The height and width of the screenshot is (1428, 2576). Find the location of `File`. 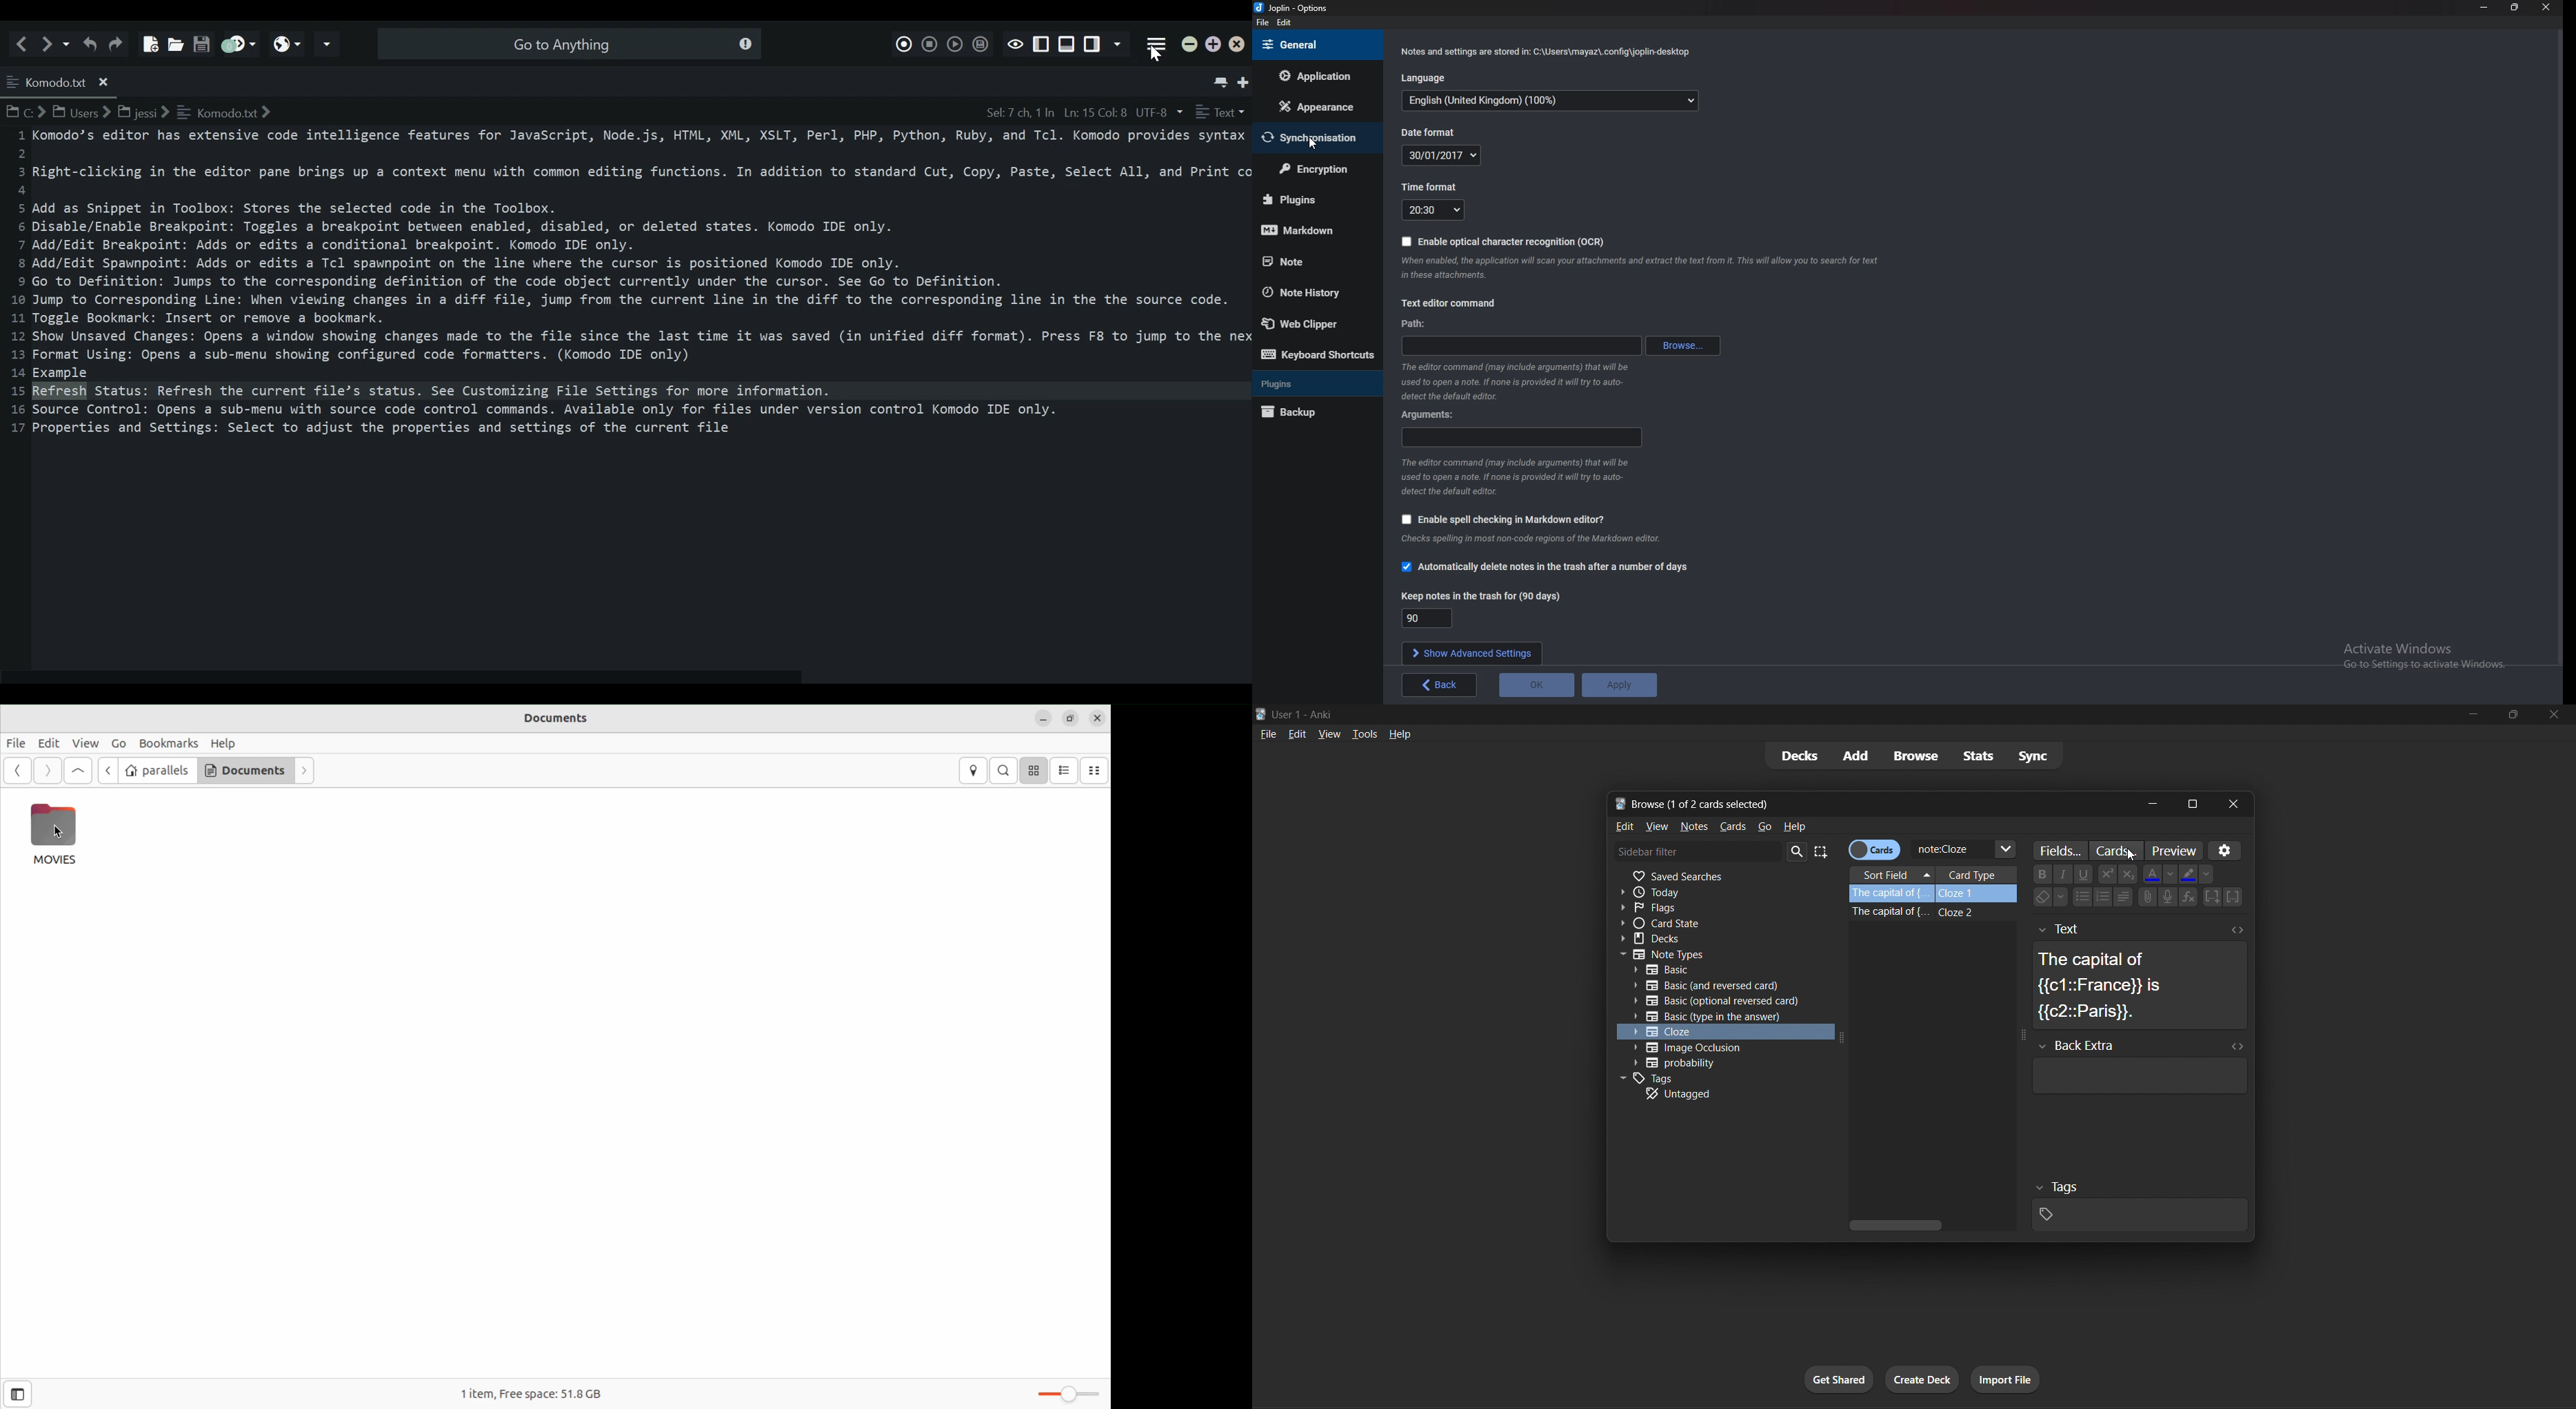

File is located at coordinates (16, 743).